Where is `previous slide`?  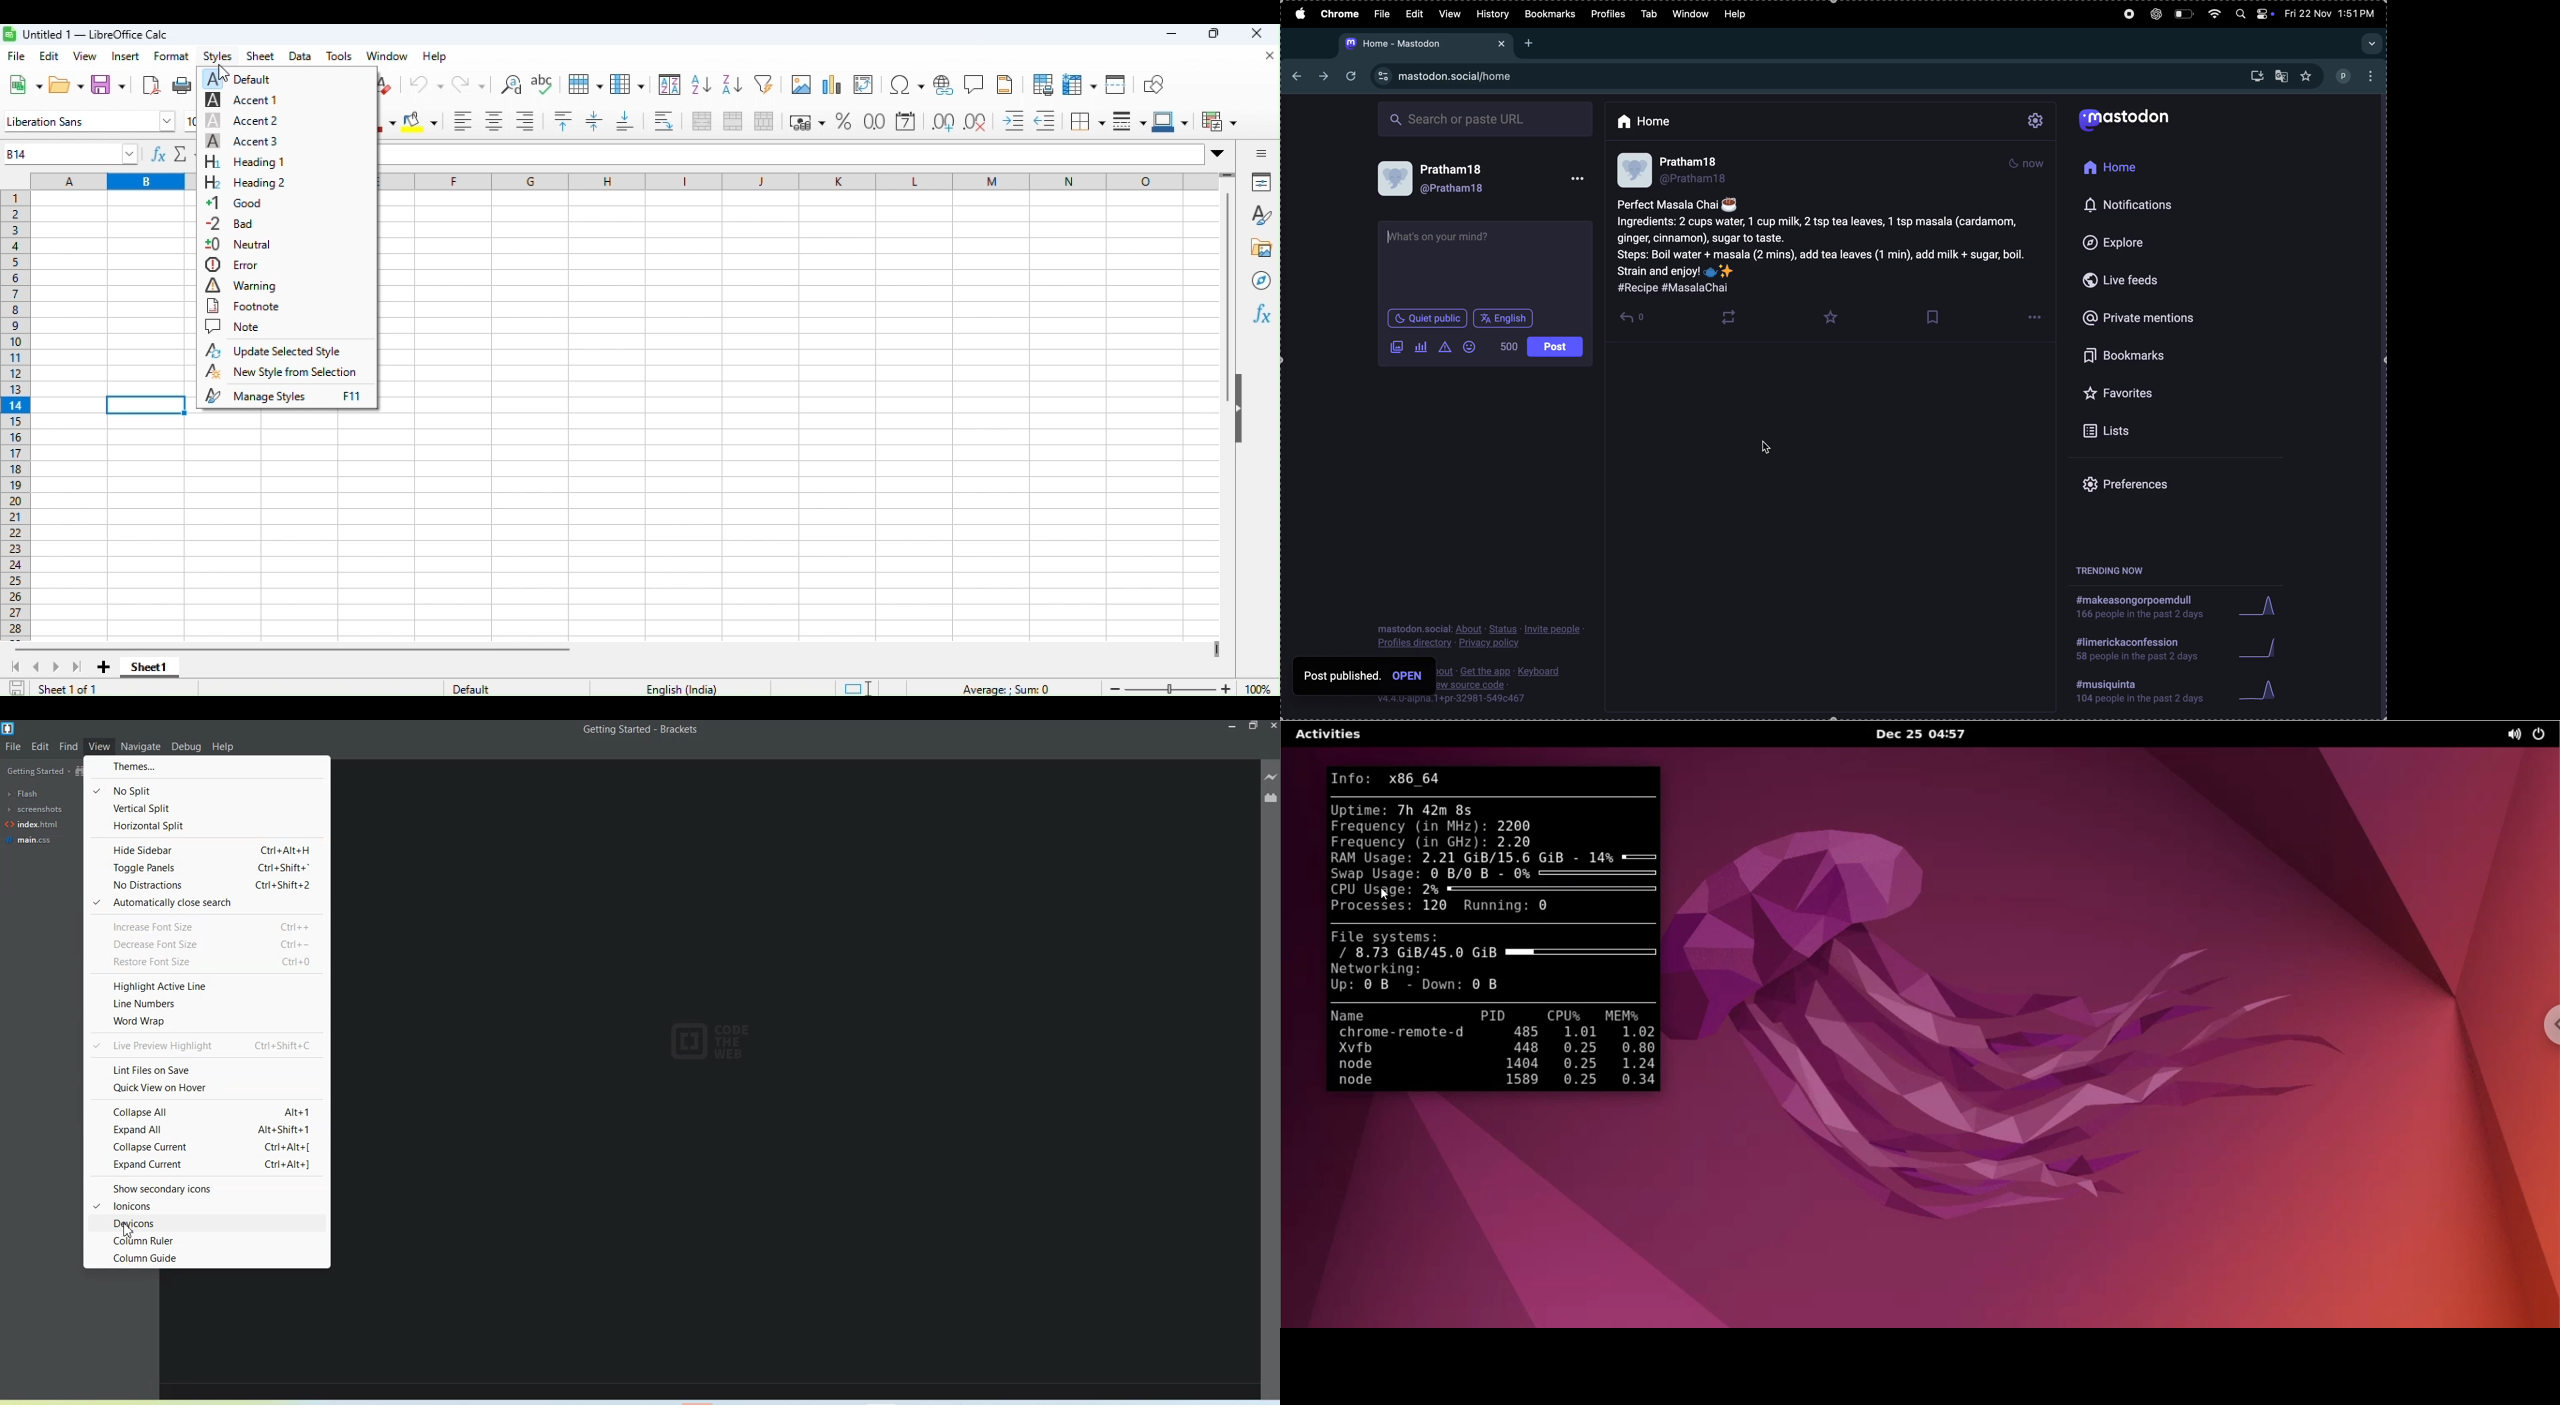
previous slide is located at coordinates (13, 668).